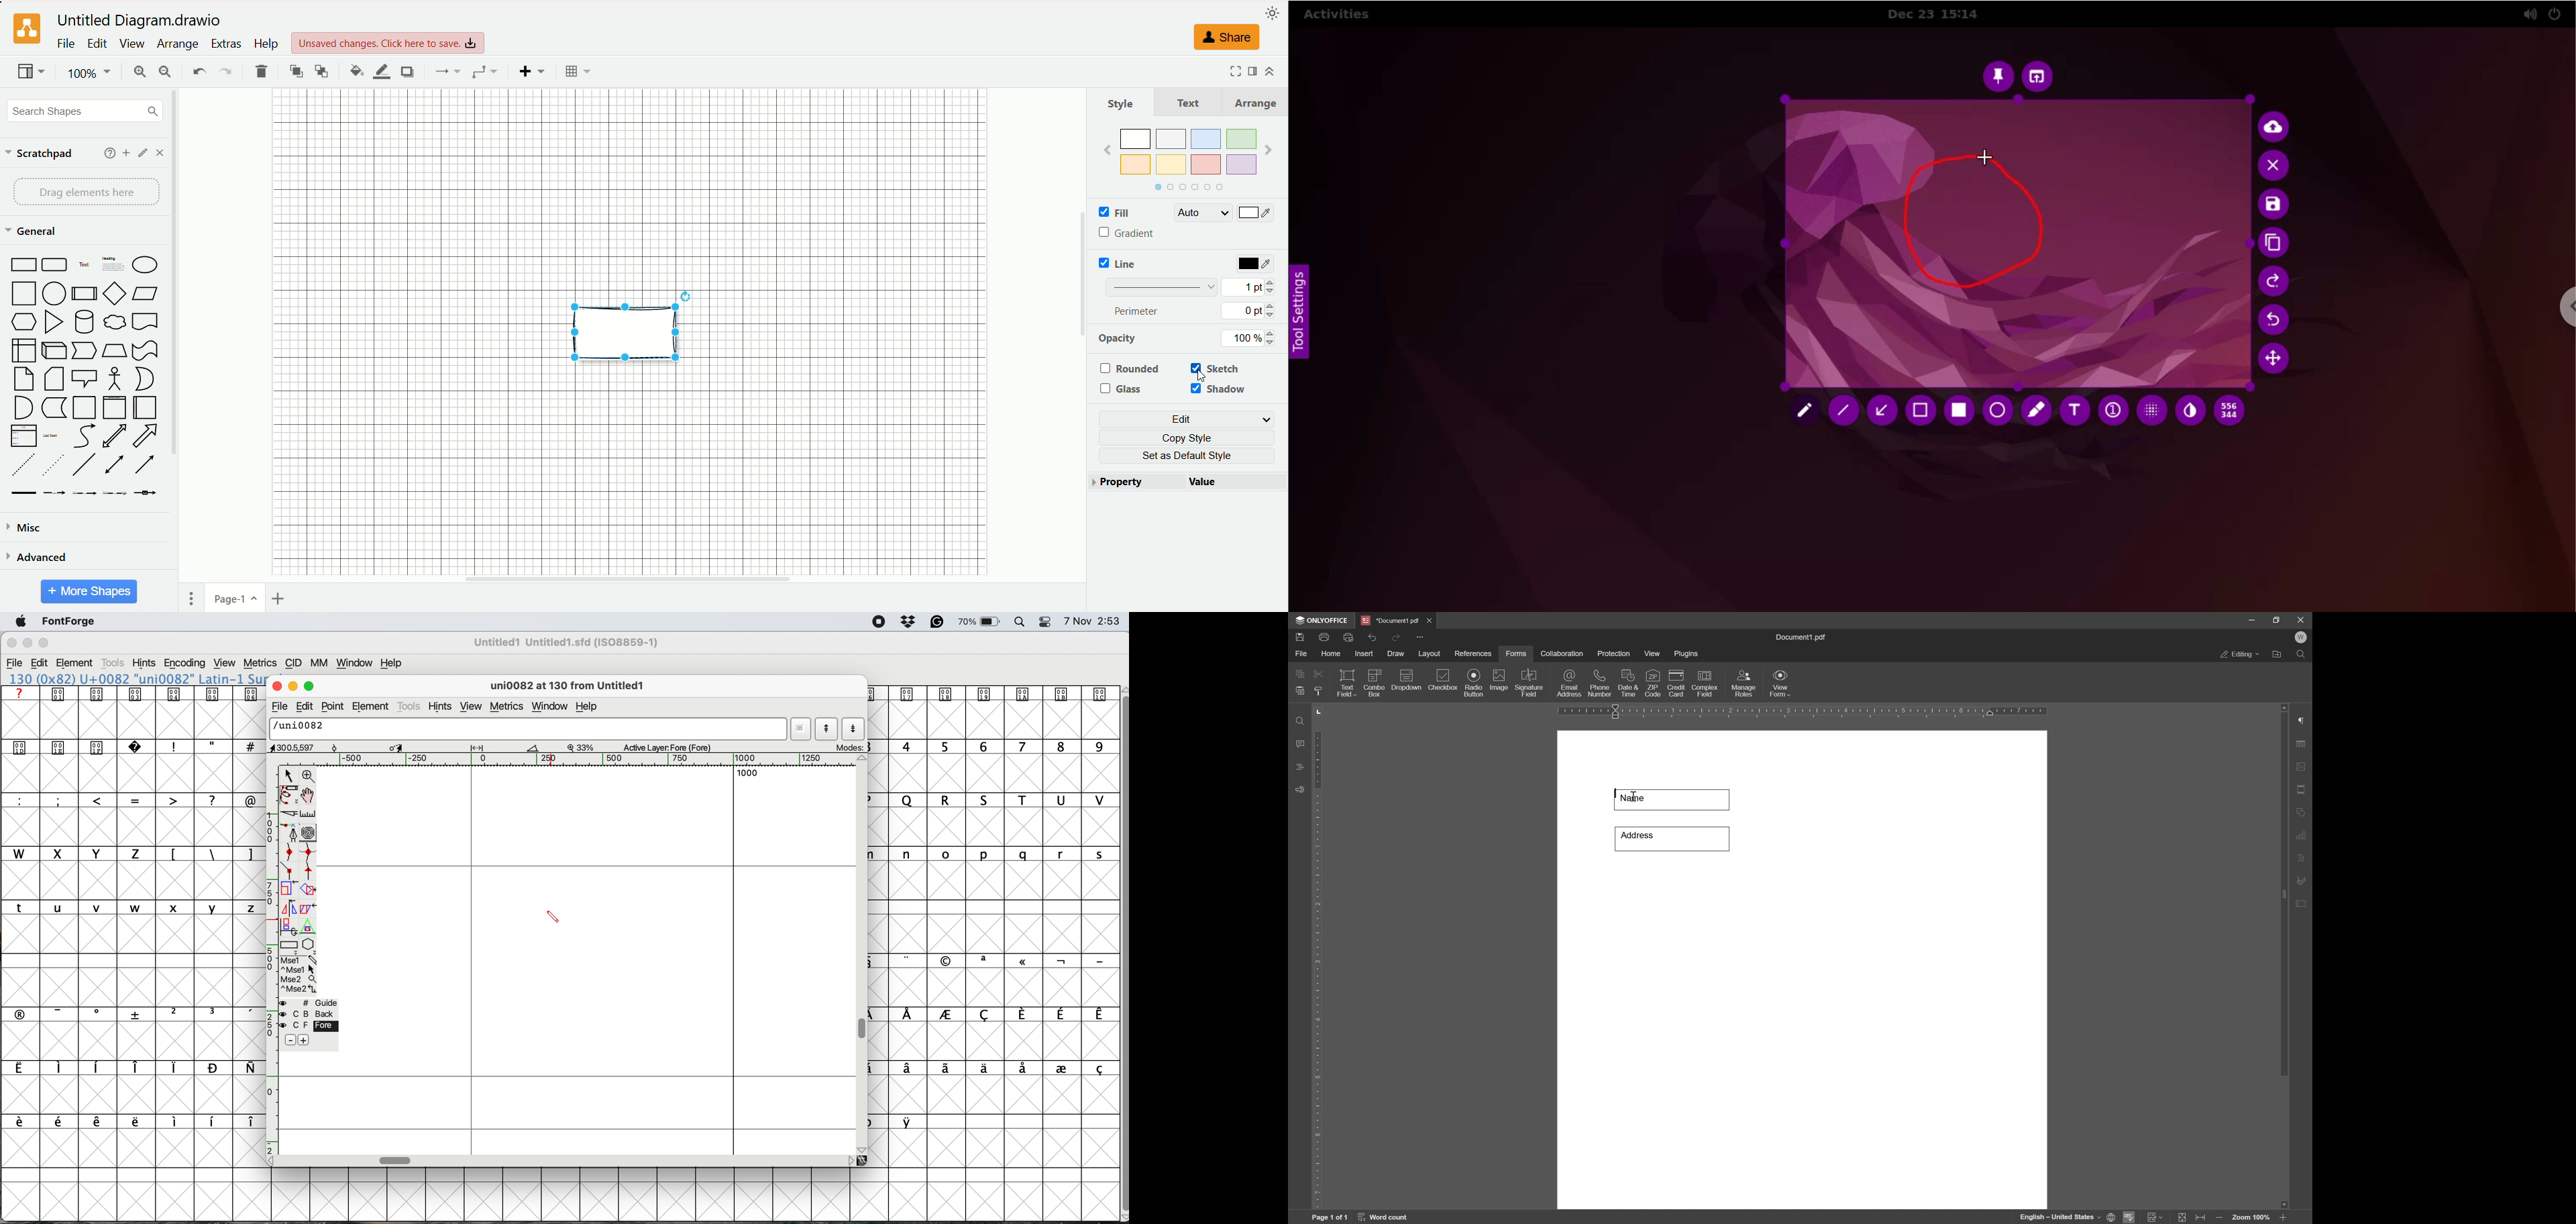 The image size is (2576, 1232). I want to click on shapes, so click(84, 377).